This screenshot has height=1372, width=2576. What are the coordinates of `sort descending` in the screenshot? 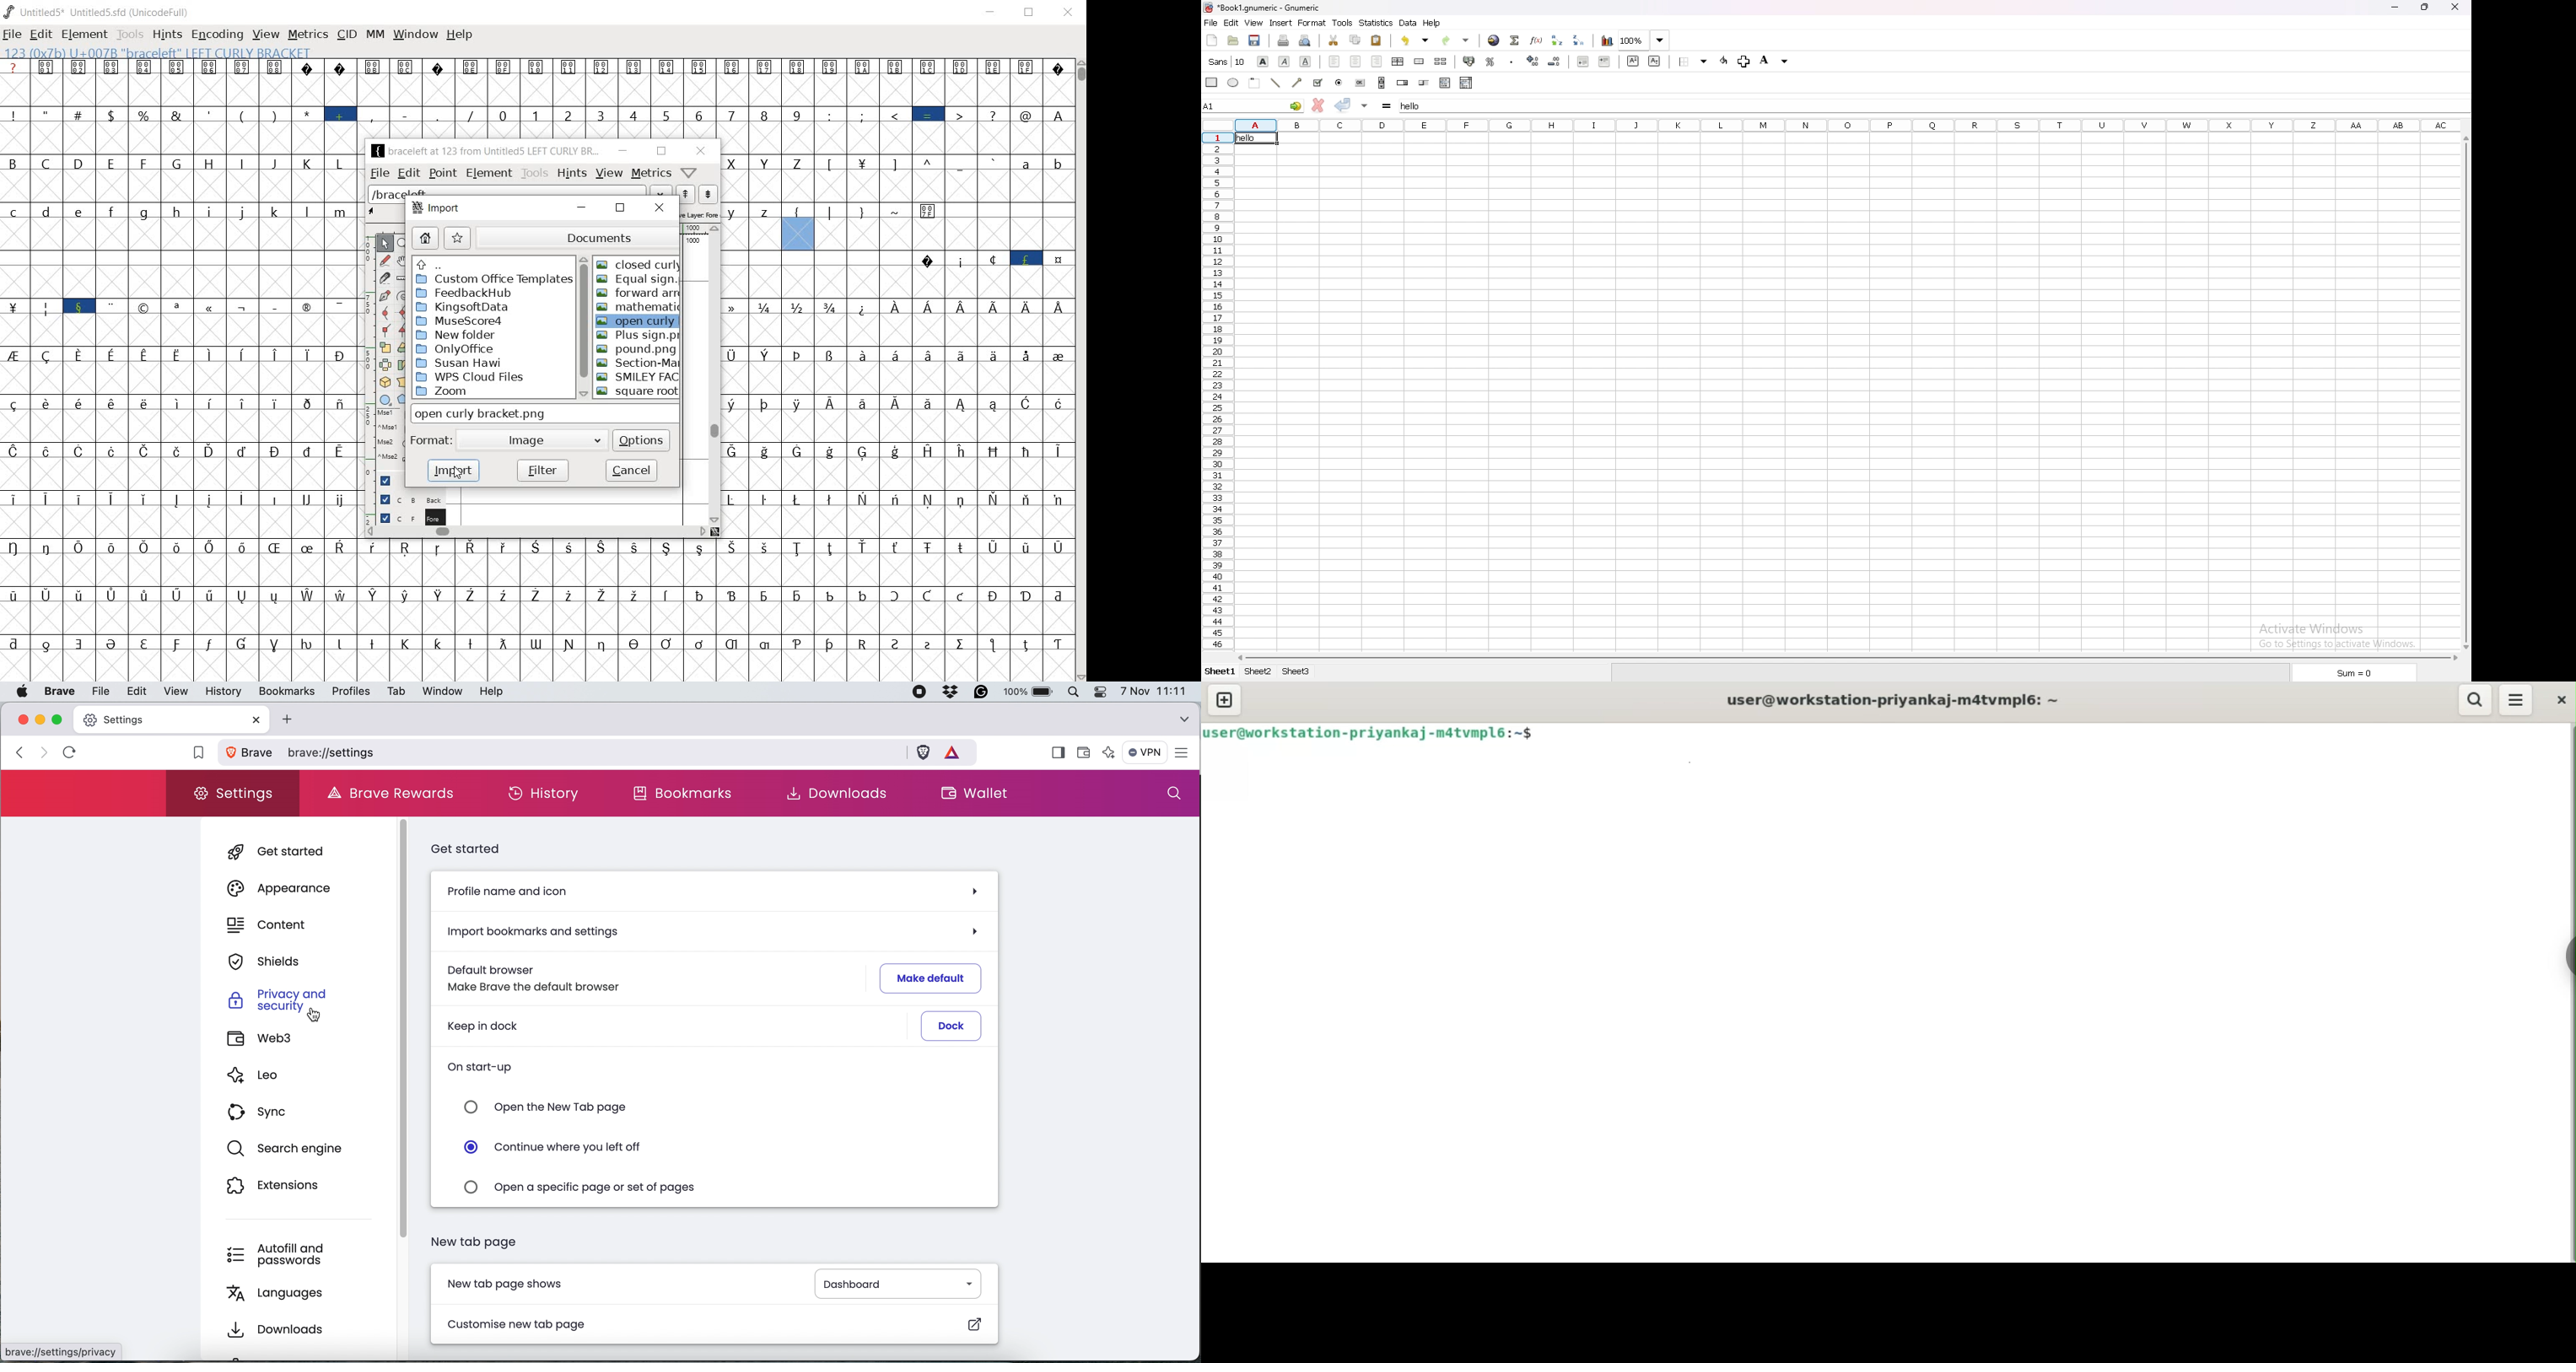 It's located at (1580, 40).